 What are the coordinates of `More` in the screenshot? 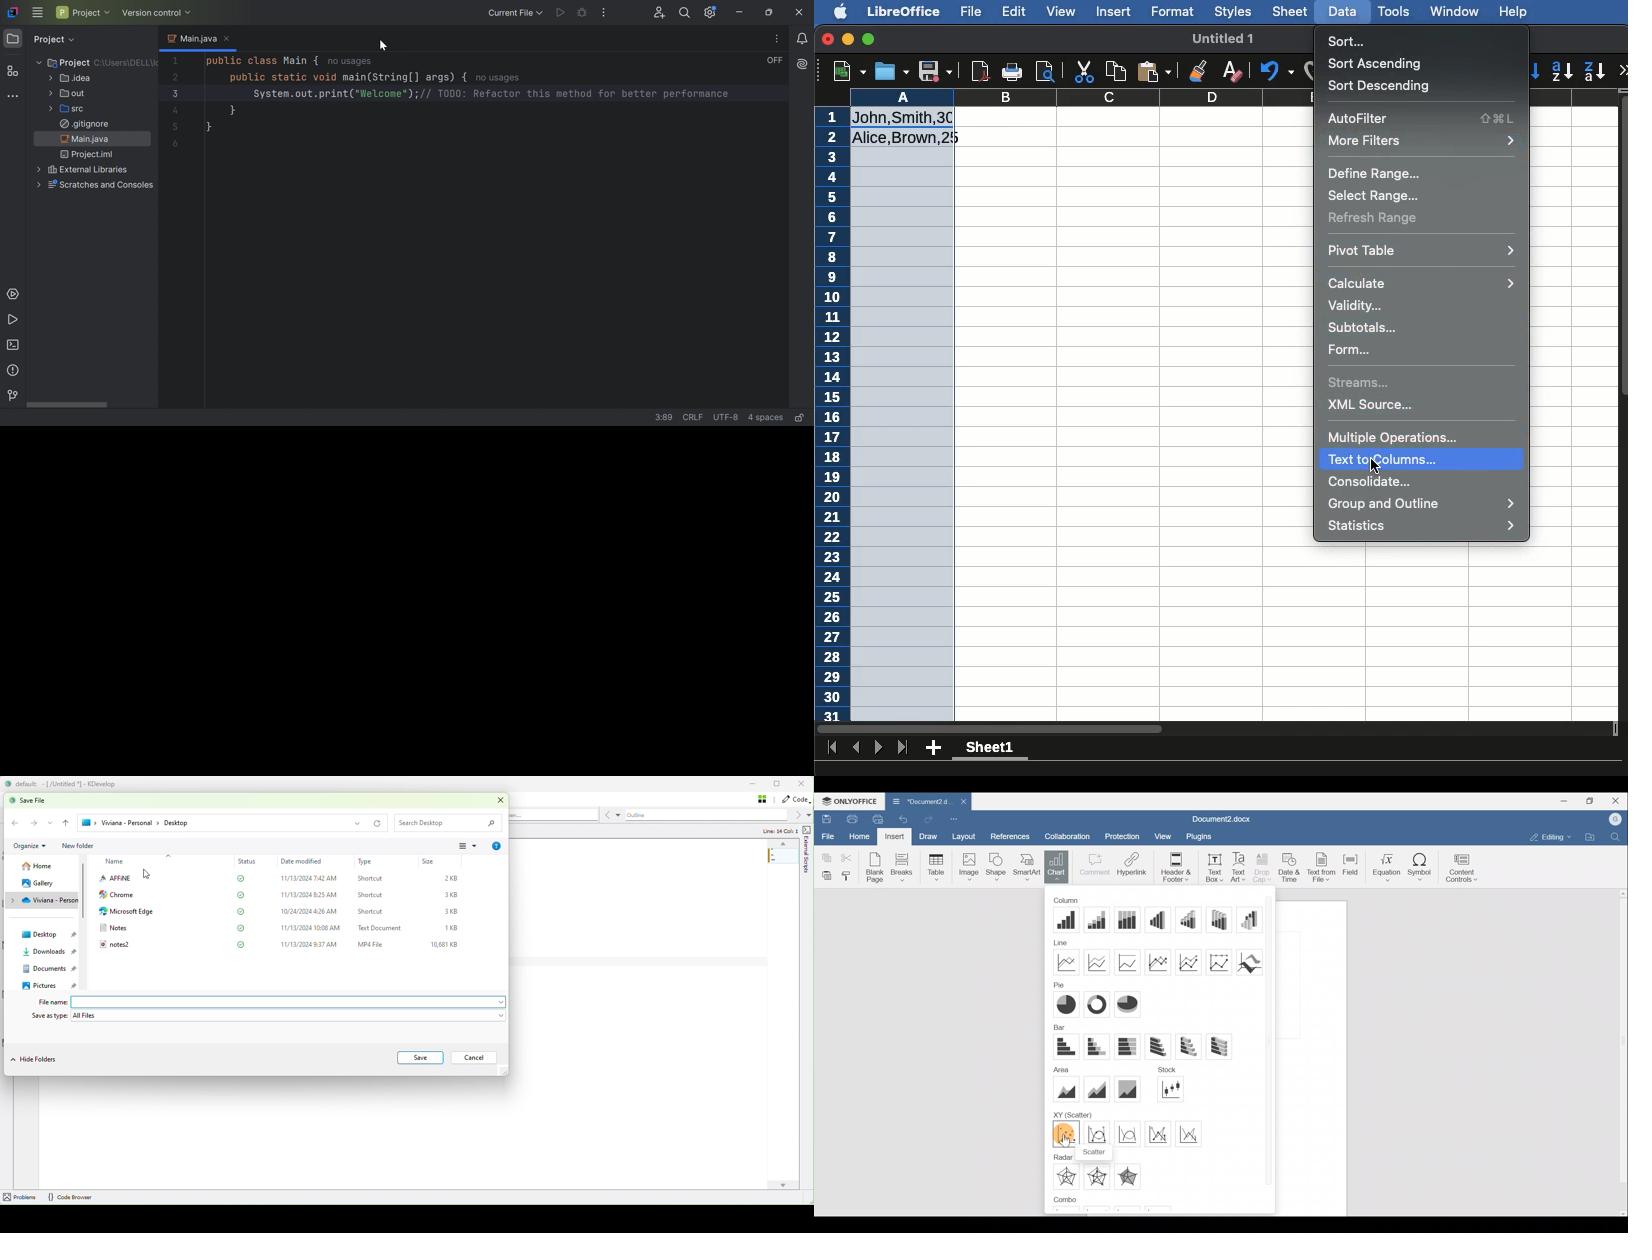 It's located at (1623, 69).